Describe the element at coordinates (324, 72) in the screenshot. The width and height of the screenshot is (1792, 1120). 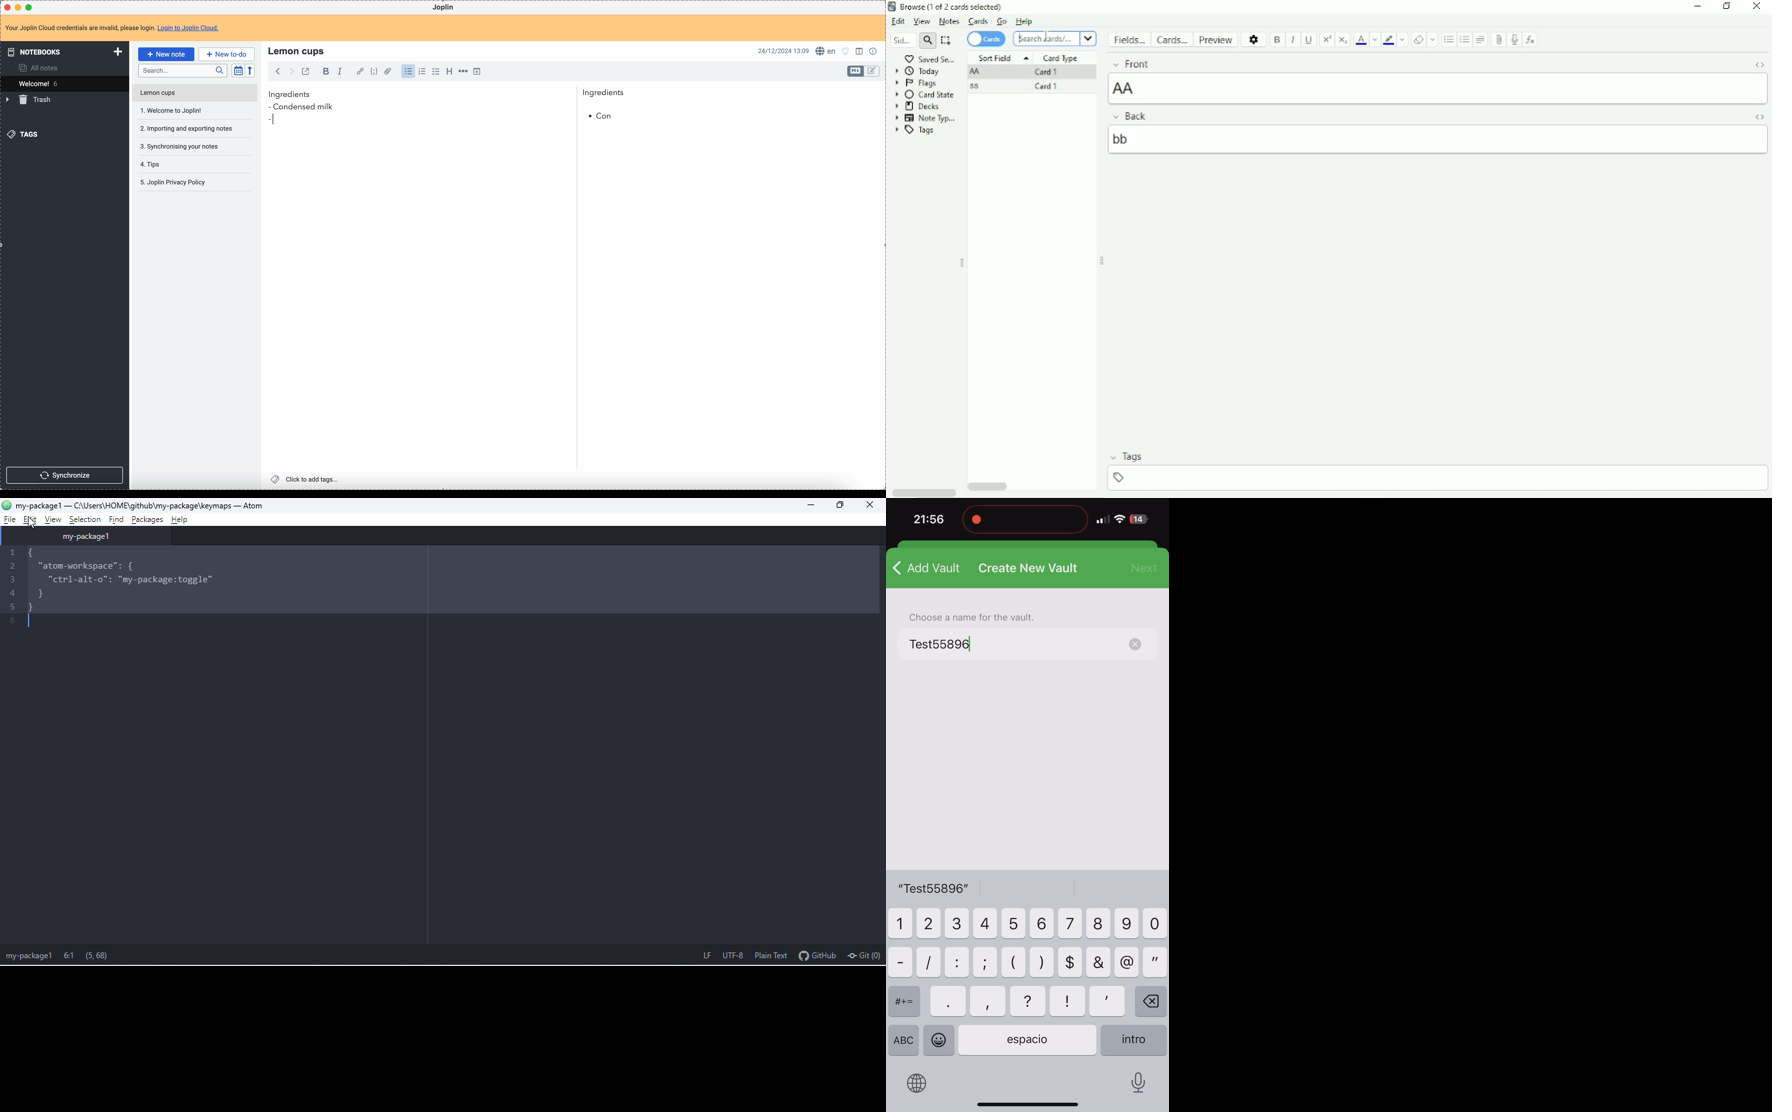
I see `bold` at that location.